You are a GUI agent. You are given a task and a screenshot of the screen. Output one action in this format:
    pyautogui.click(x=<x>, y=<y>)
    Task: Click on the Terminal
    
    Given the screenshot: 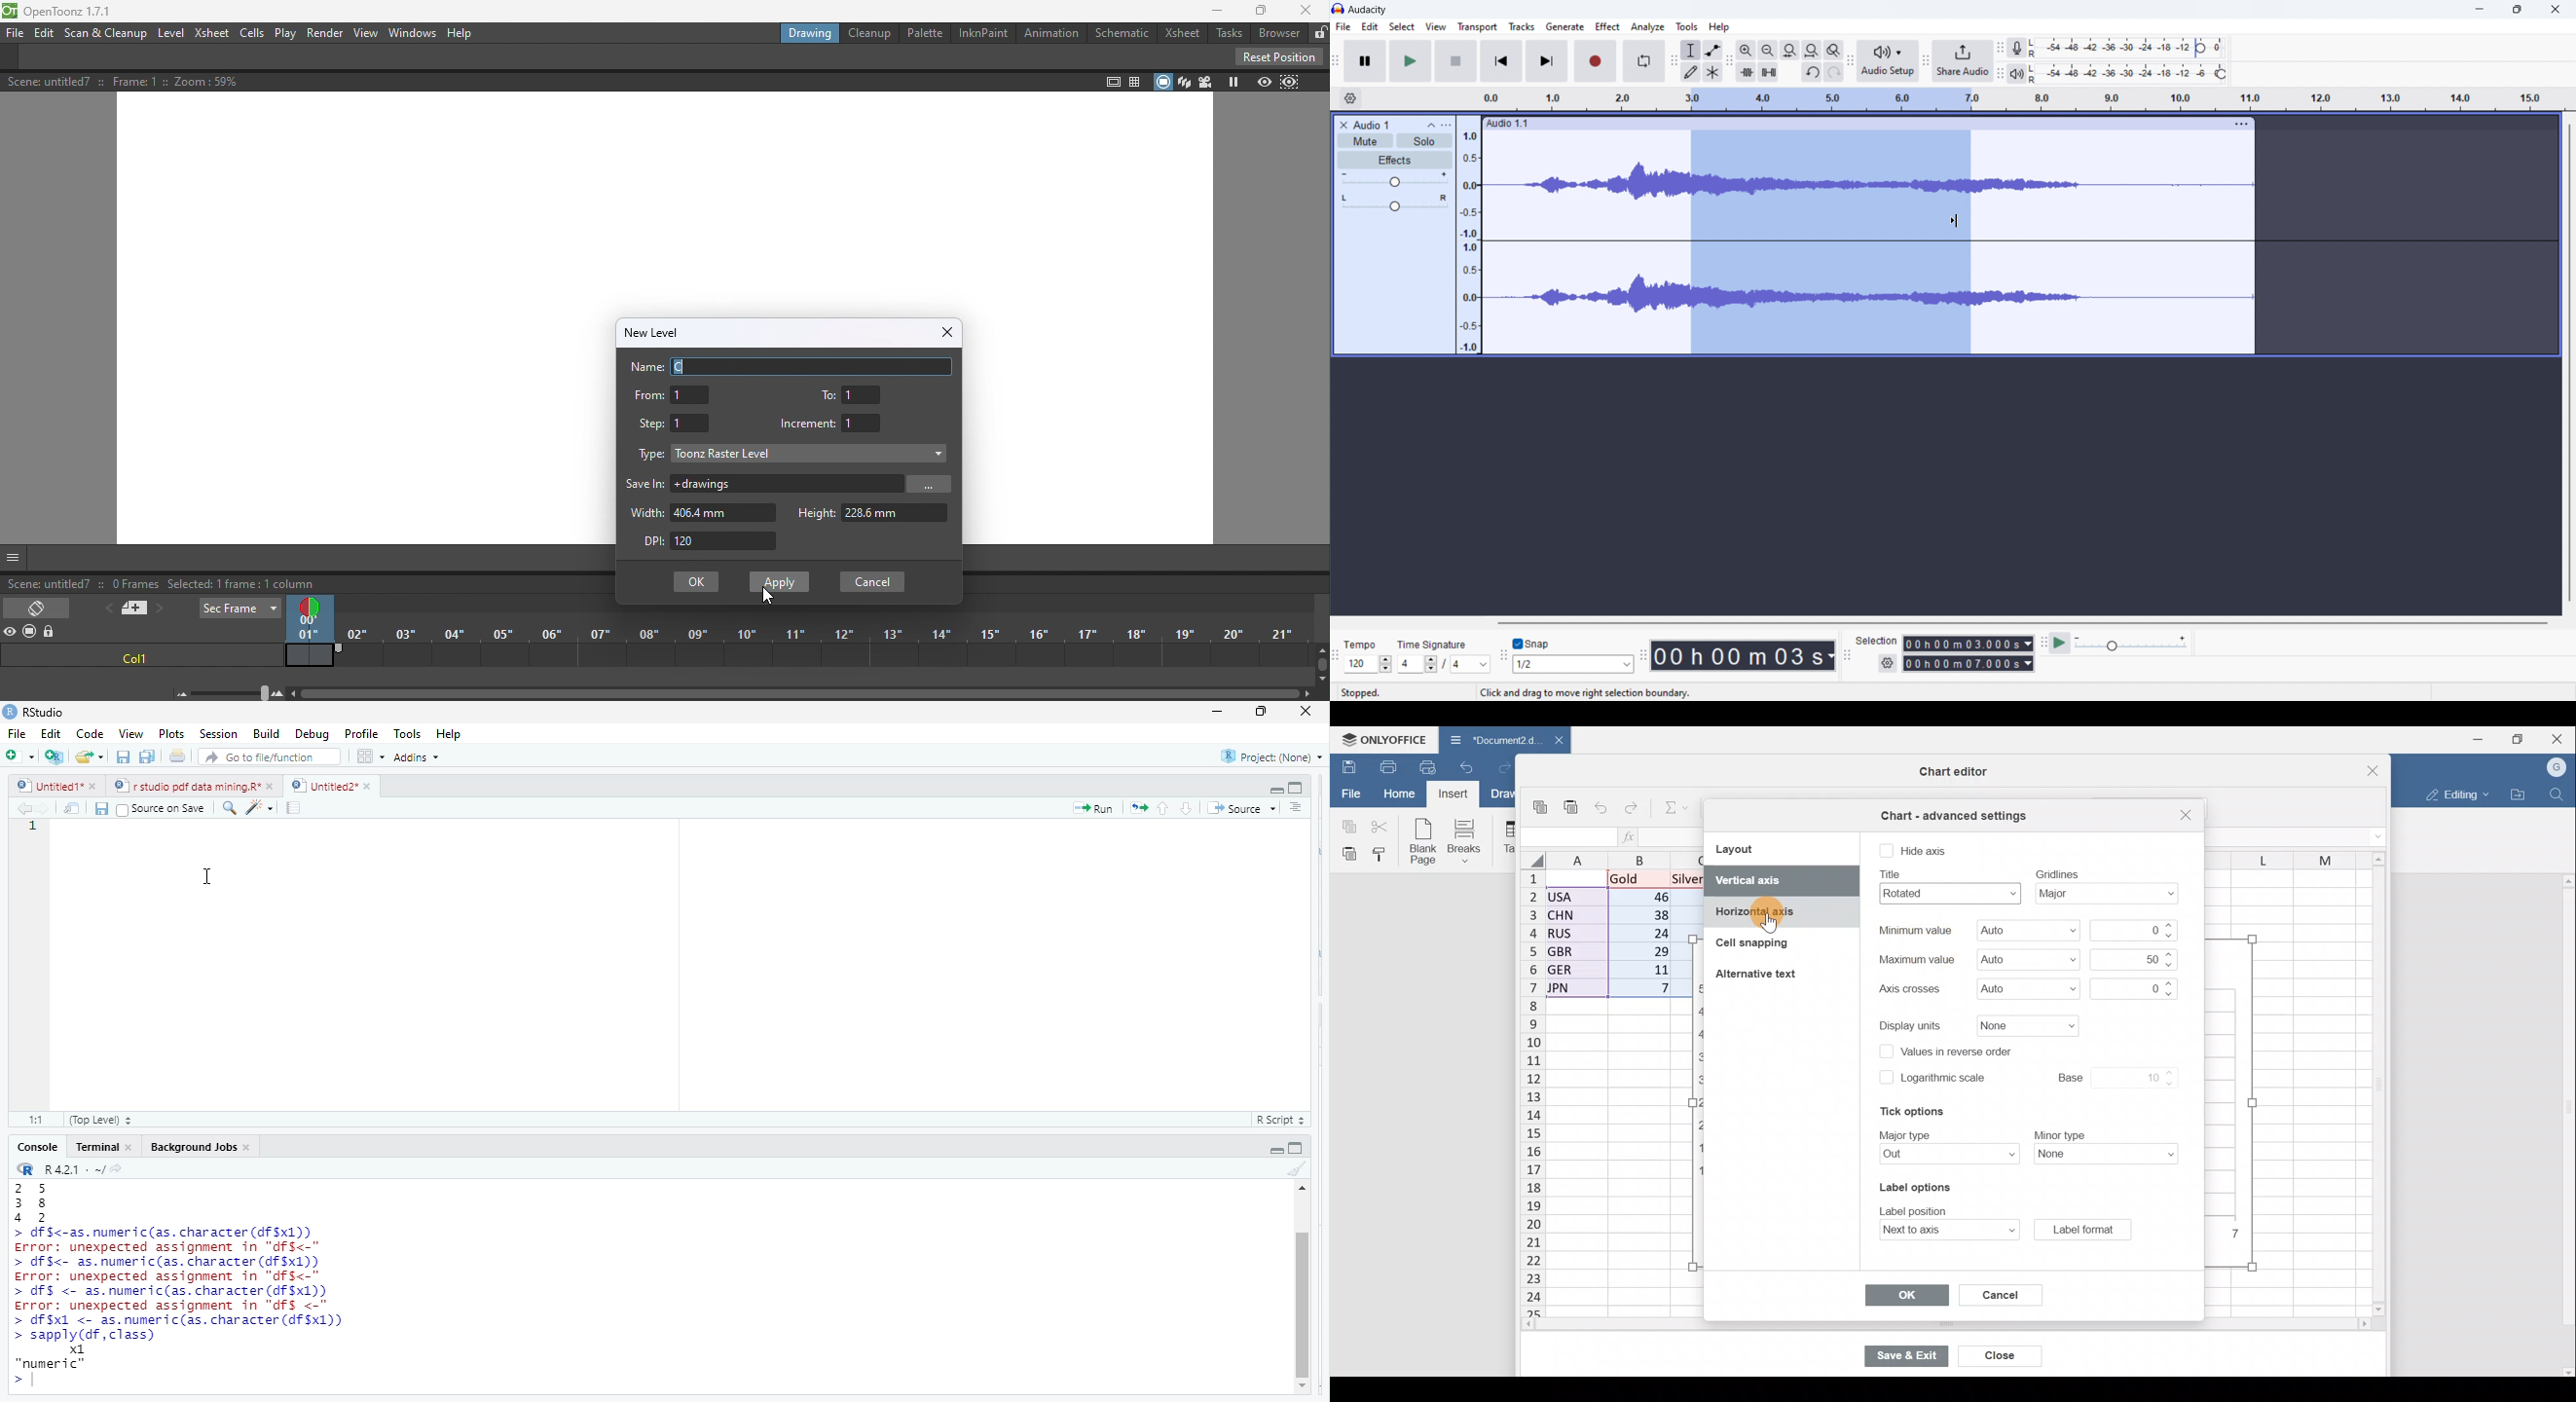 What is the action you would take?
    pyautogui.click(x=97, y=1147)
    